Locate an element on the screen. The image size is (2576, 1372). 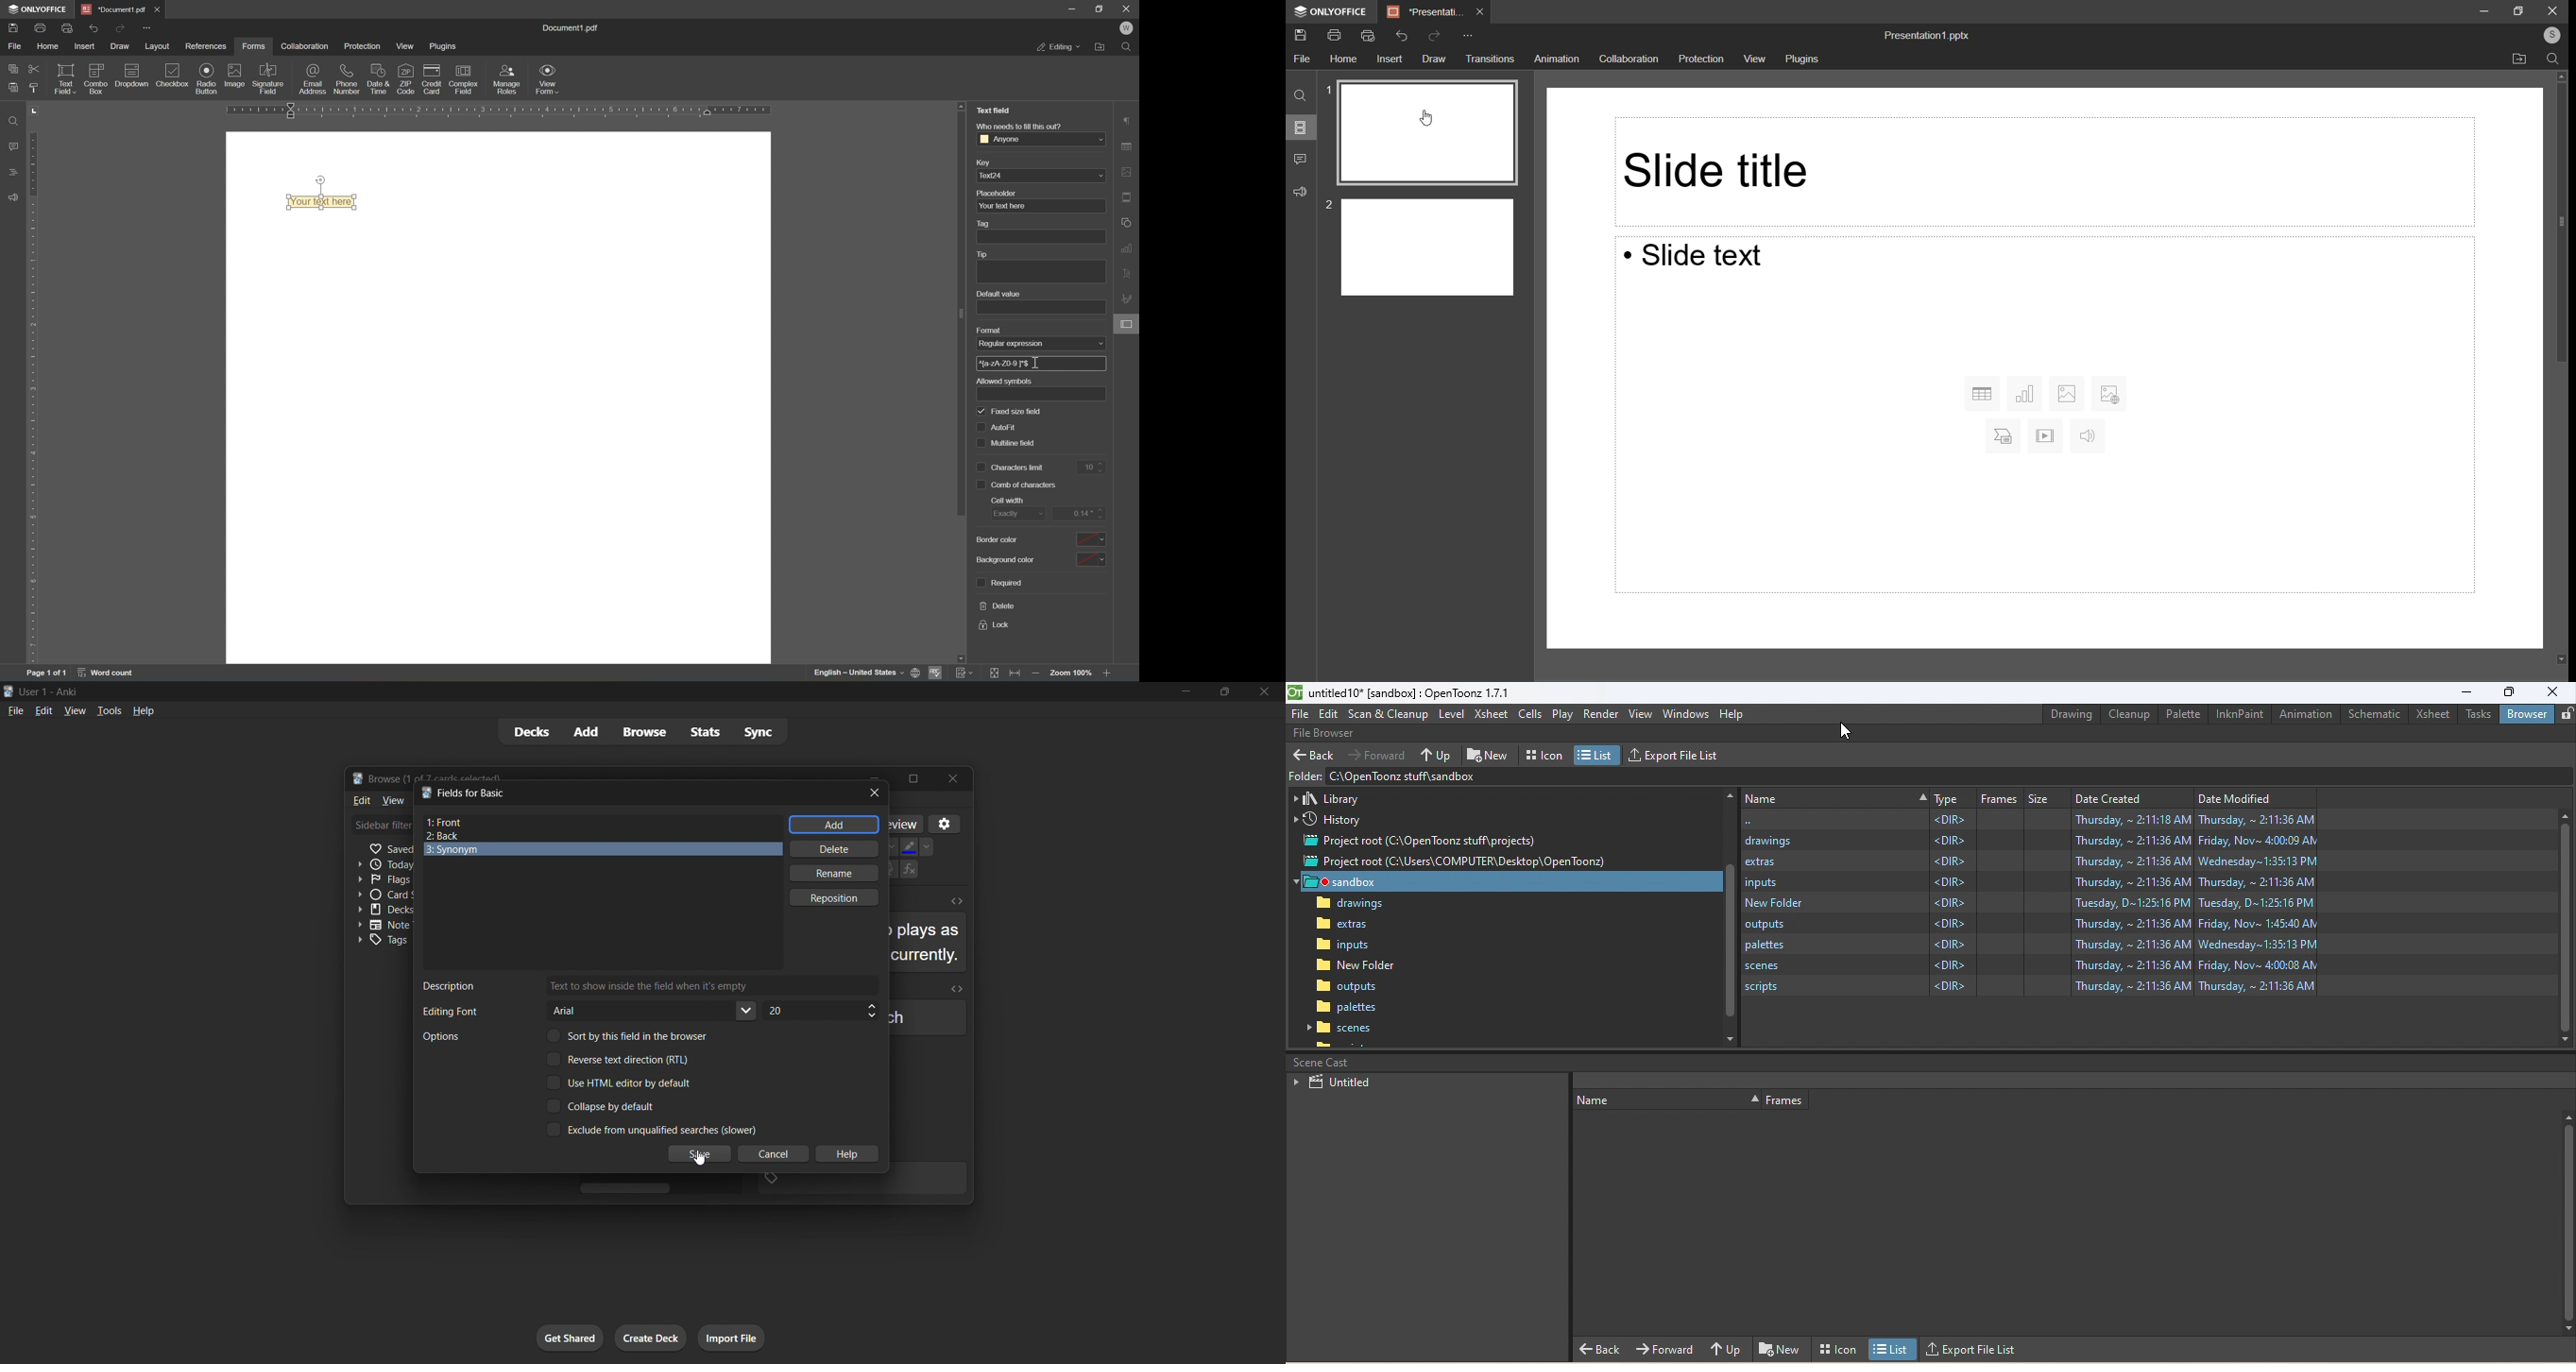
Cursor is located at coordinates (1424, 120).